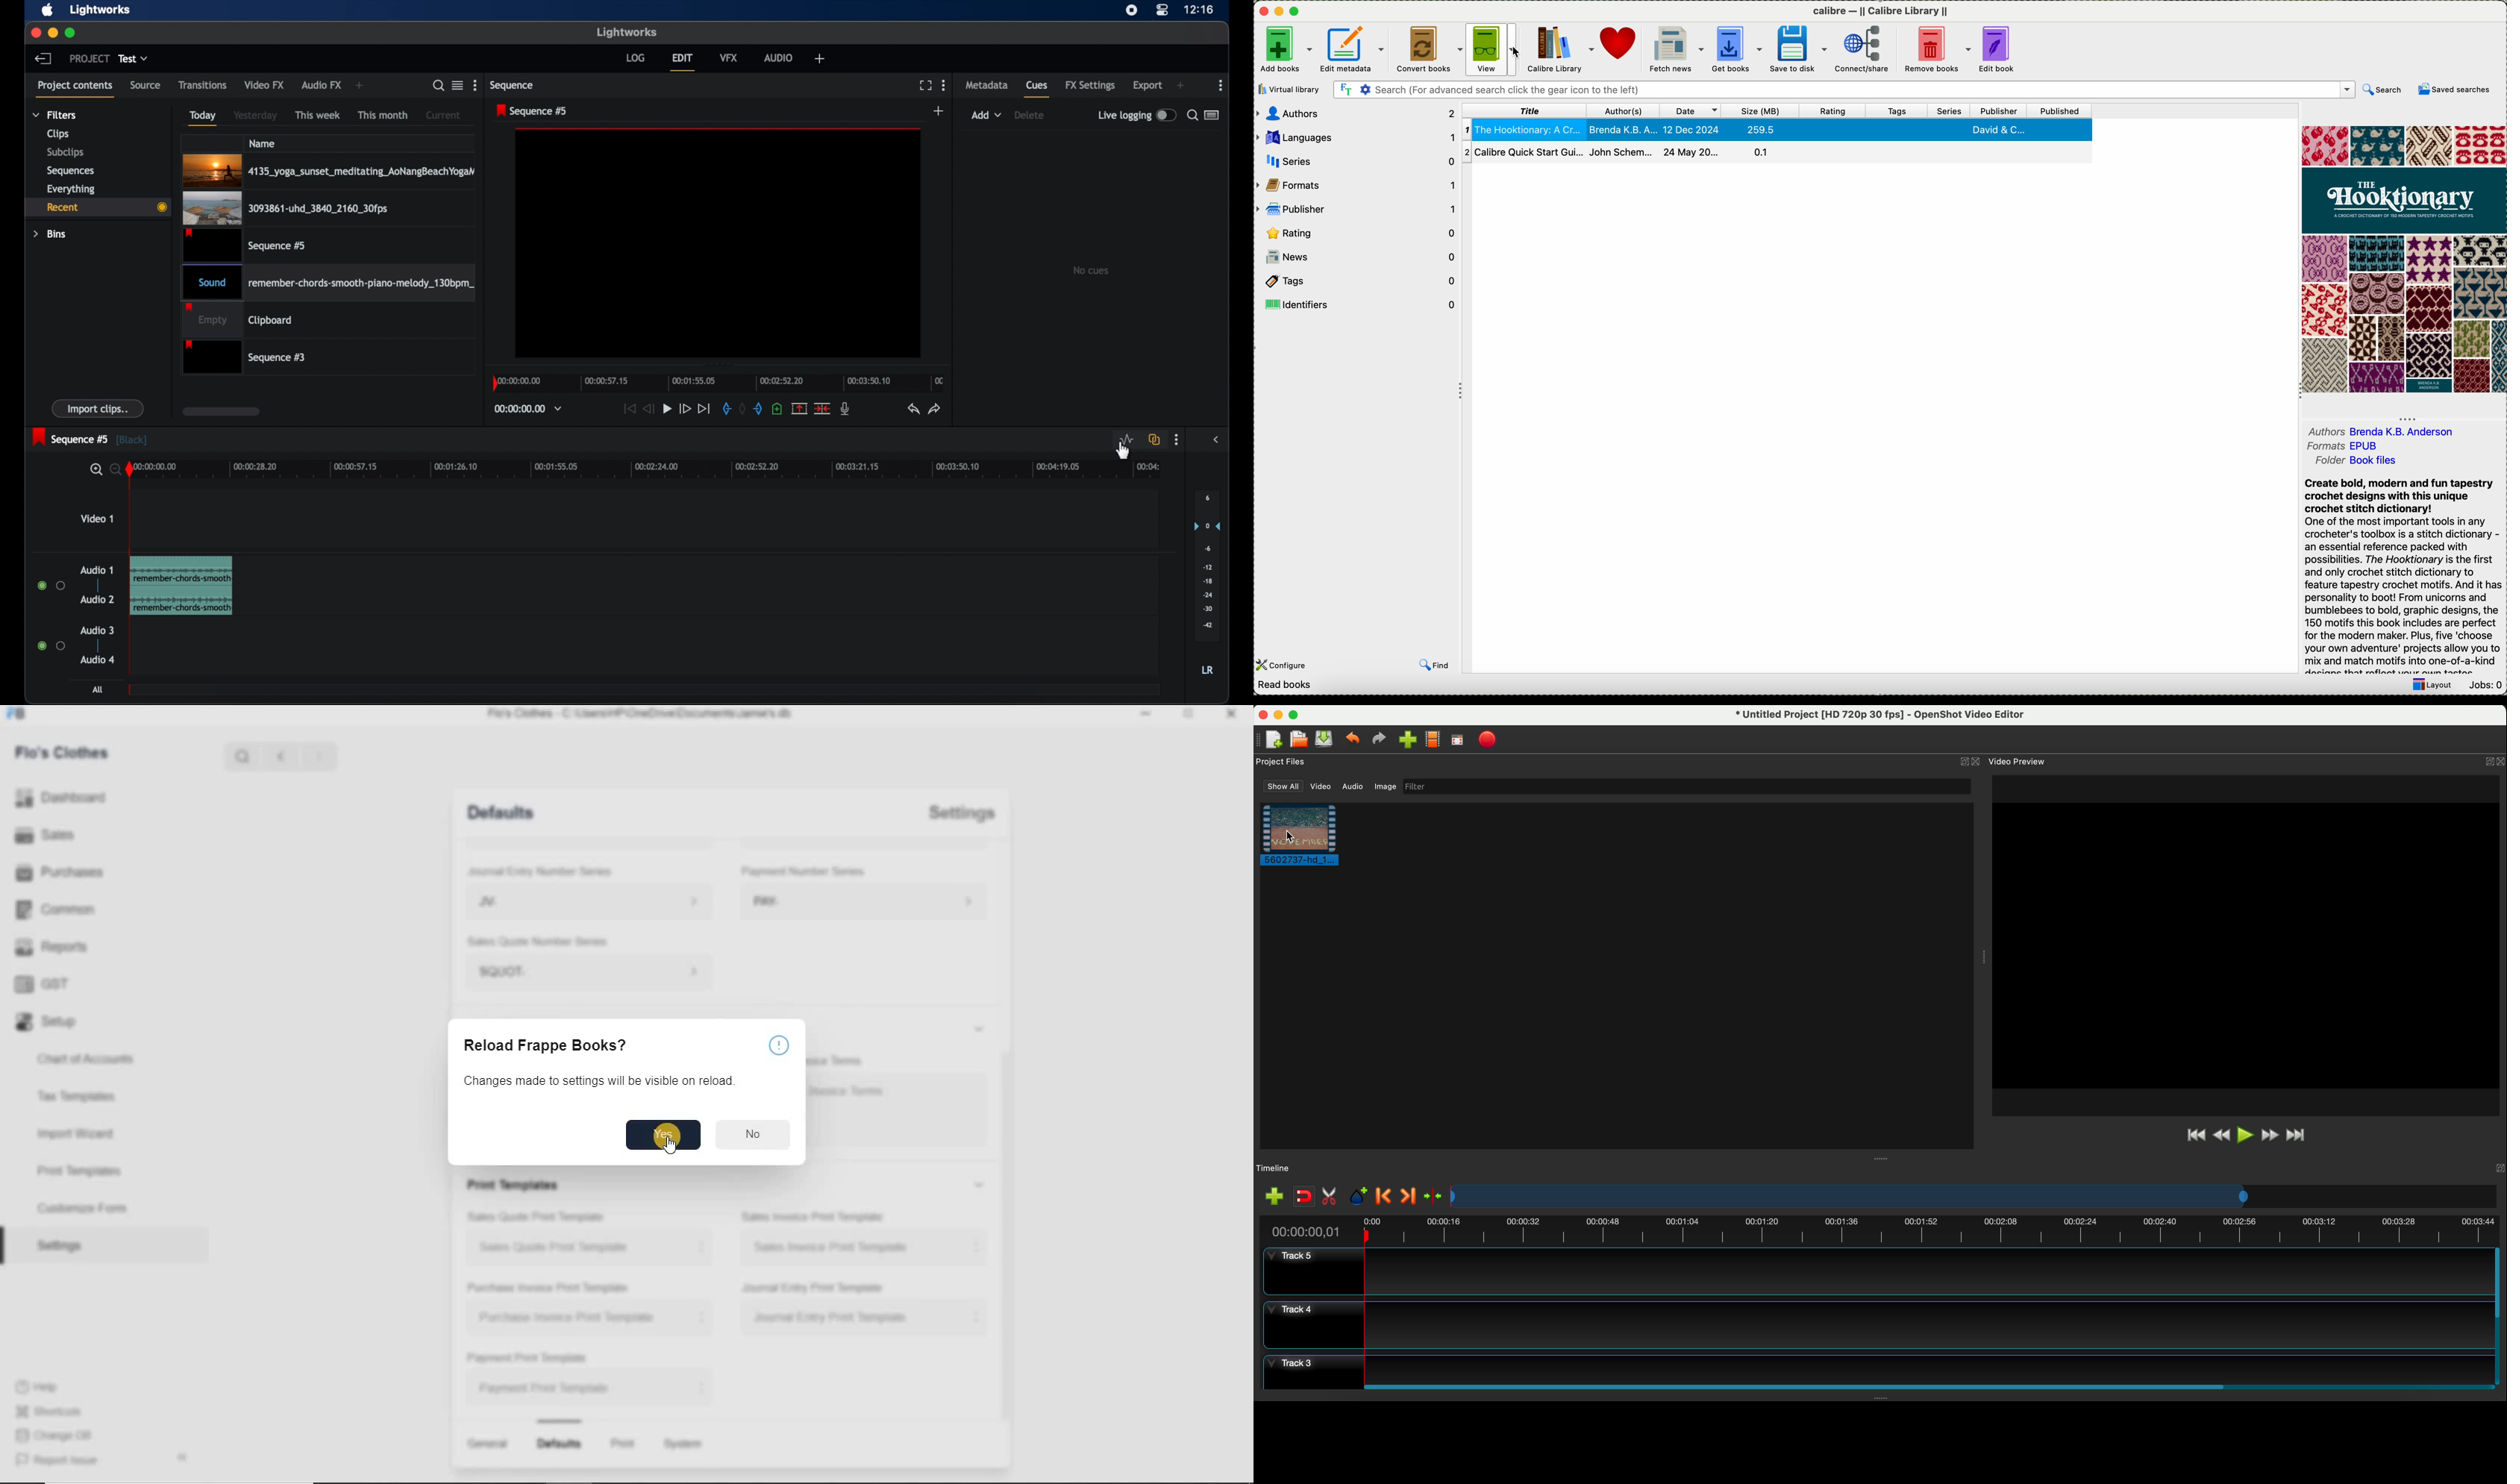  I want to click on Chart of Accounts, so click(87, 1058).